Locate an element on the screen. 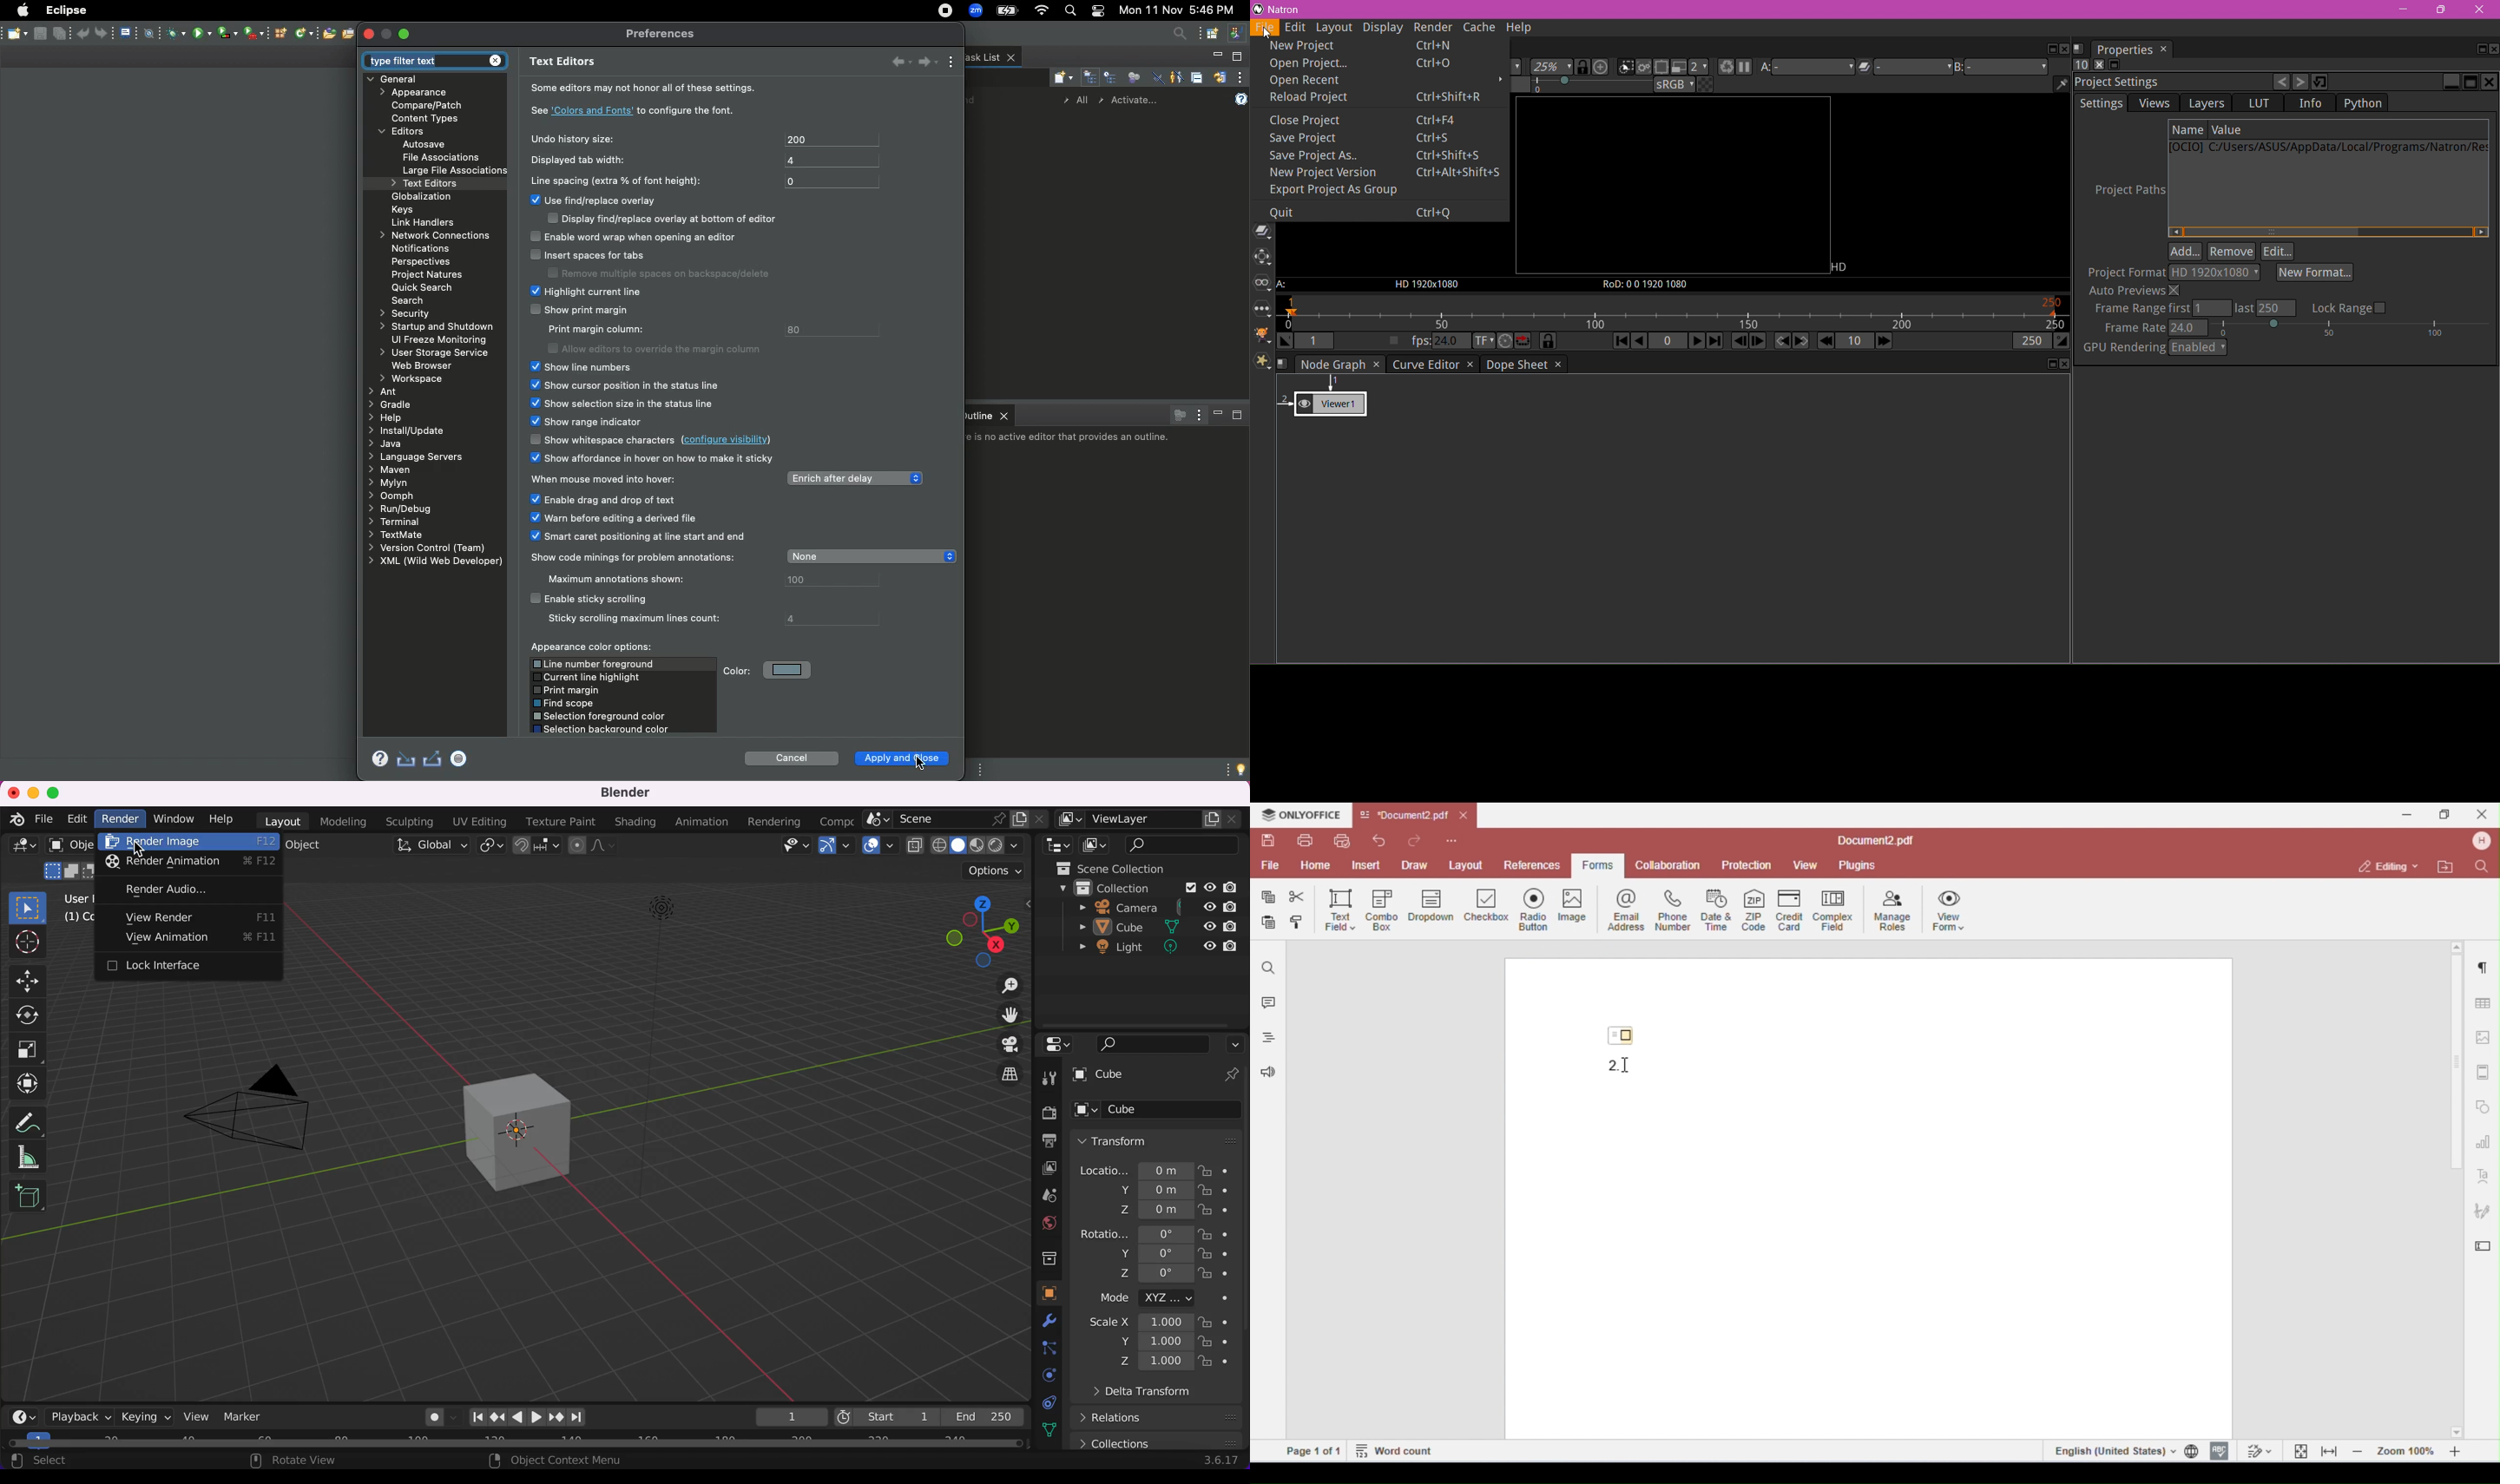 This screenshot has height=1484, width=2520. collections is located at coordinates (1159, 1442).